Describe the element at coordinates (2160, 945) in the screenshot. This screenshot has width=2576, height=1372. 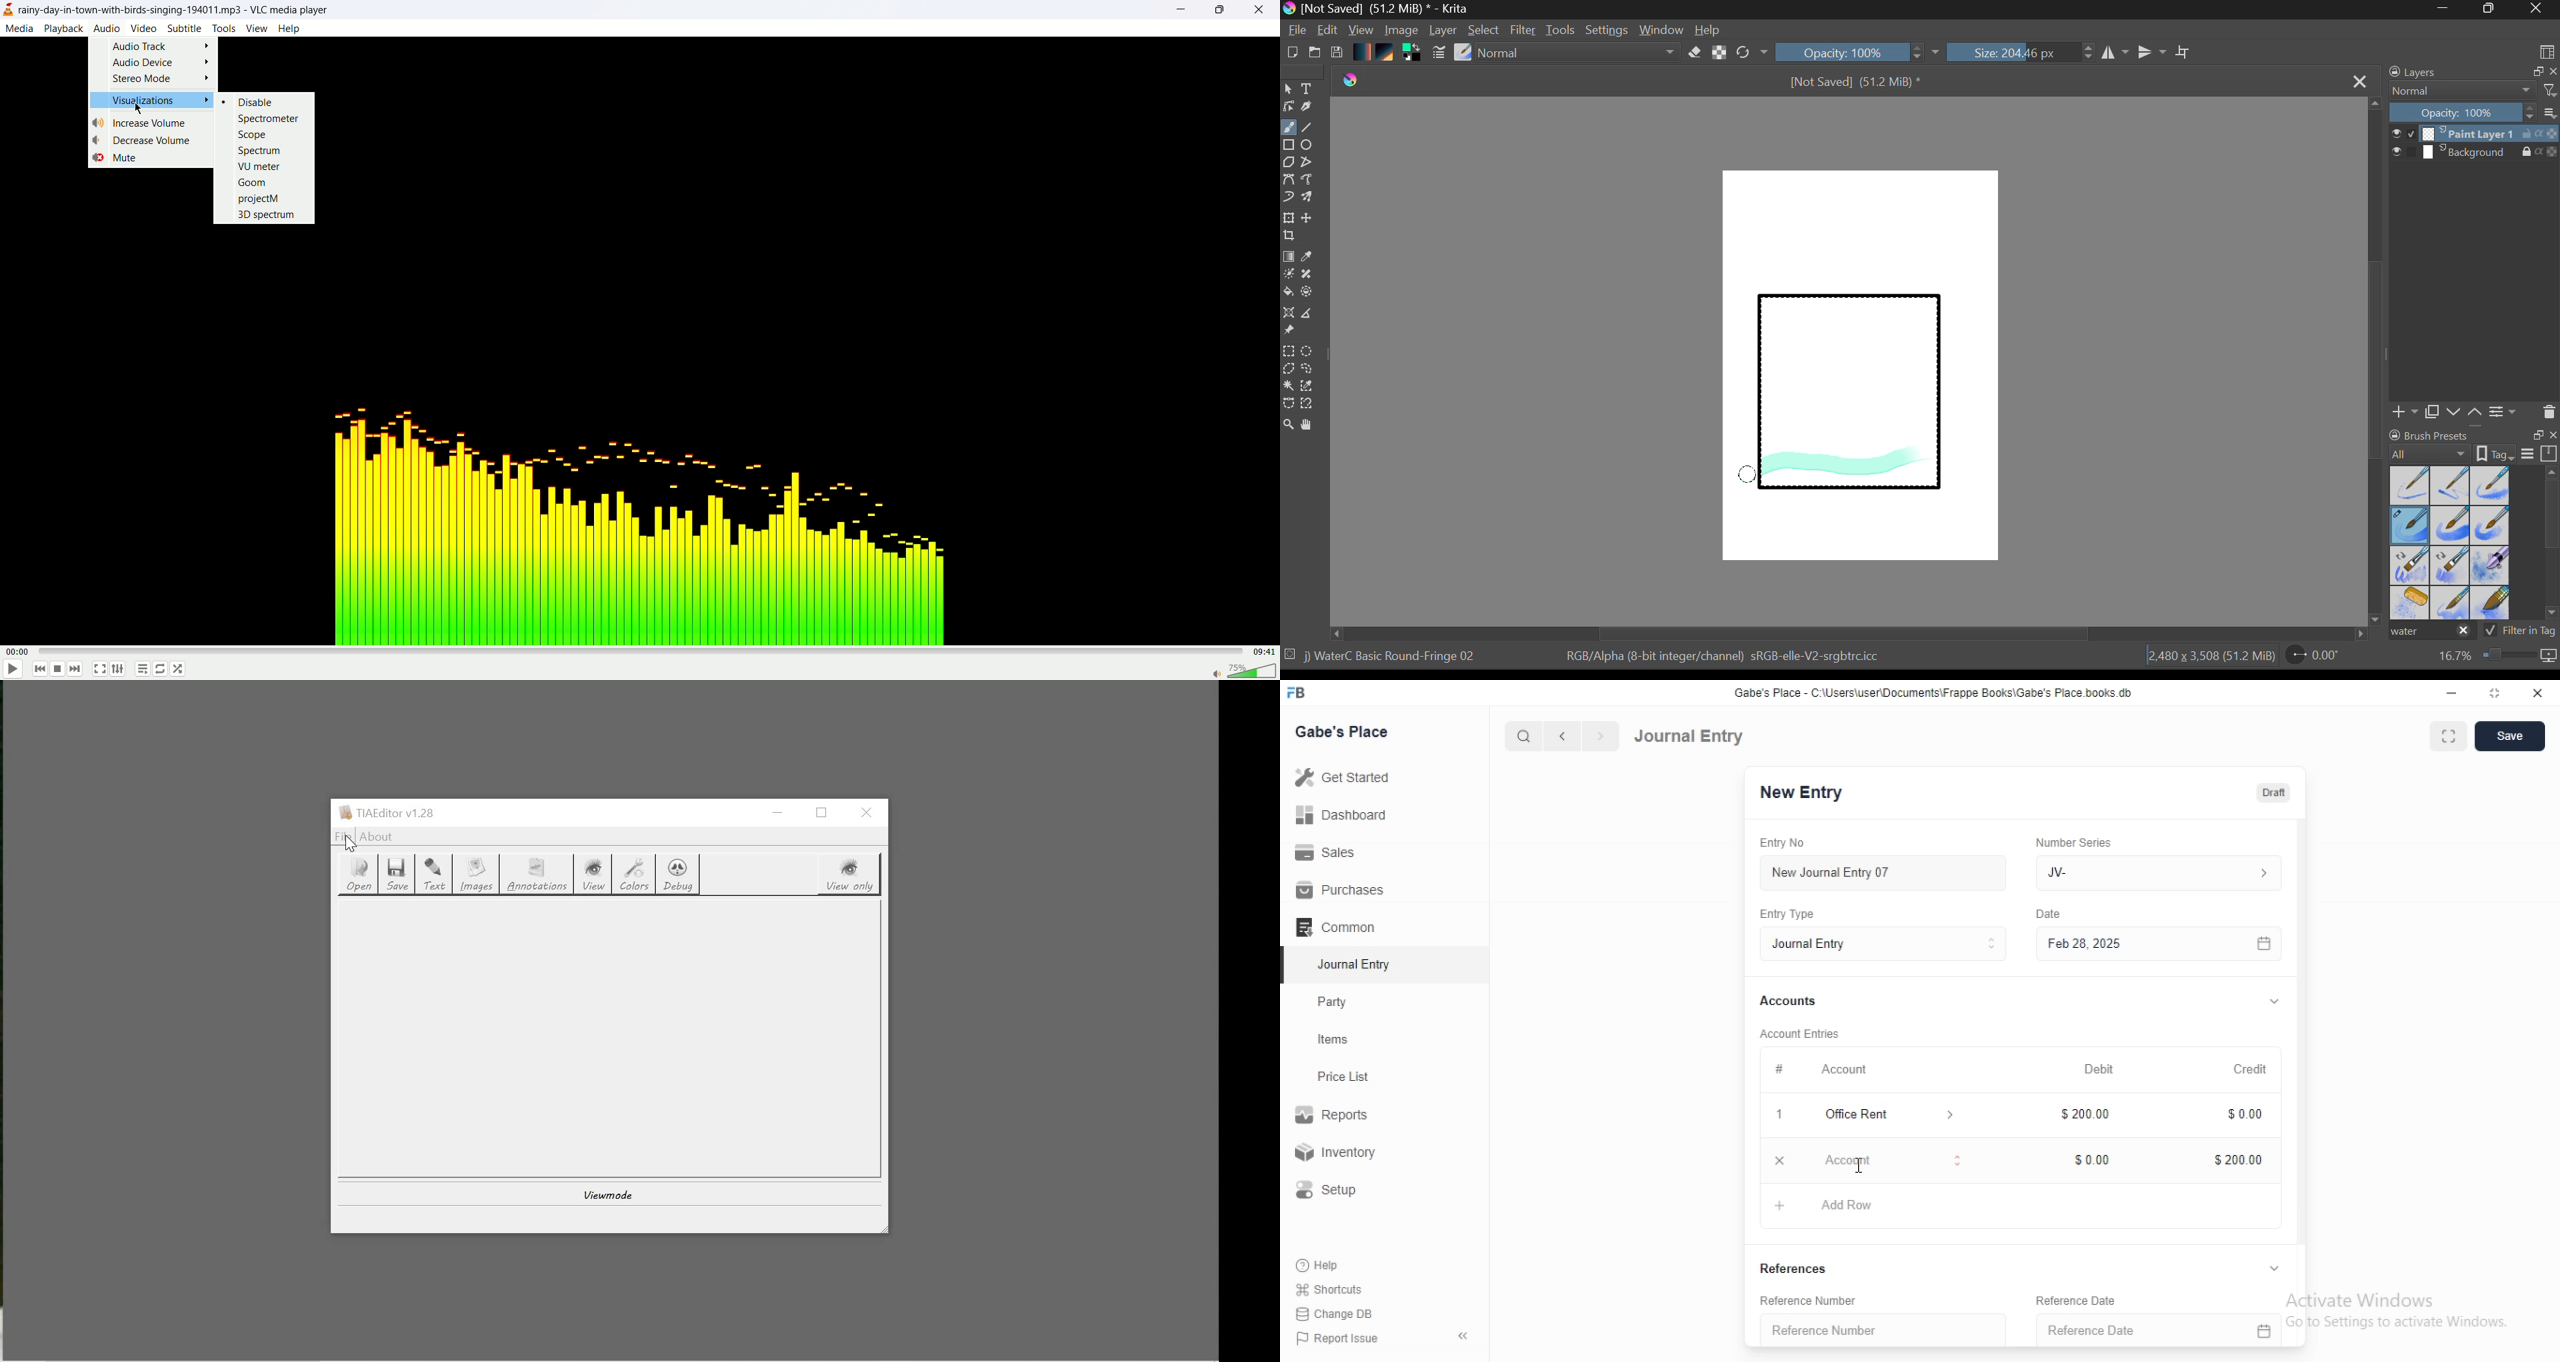
I see `Feb 28, 2025` at that location.